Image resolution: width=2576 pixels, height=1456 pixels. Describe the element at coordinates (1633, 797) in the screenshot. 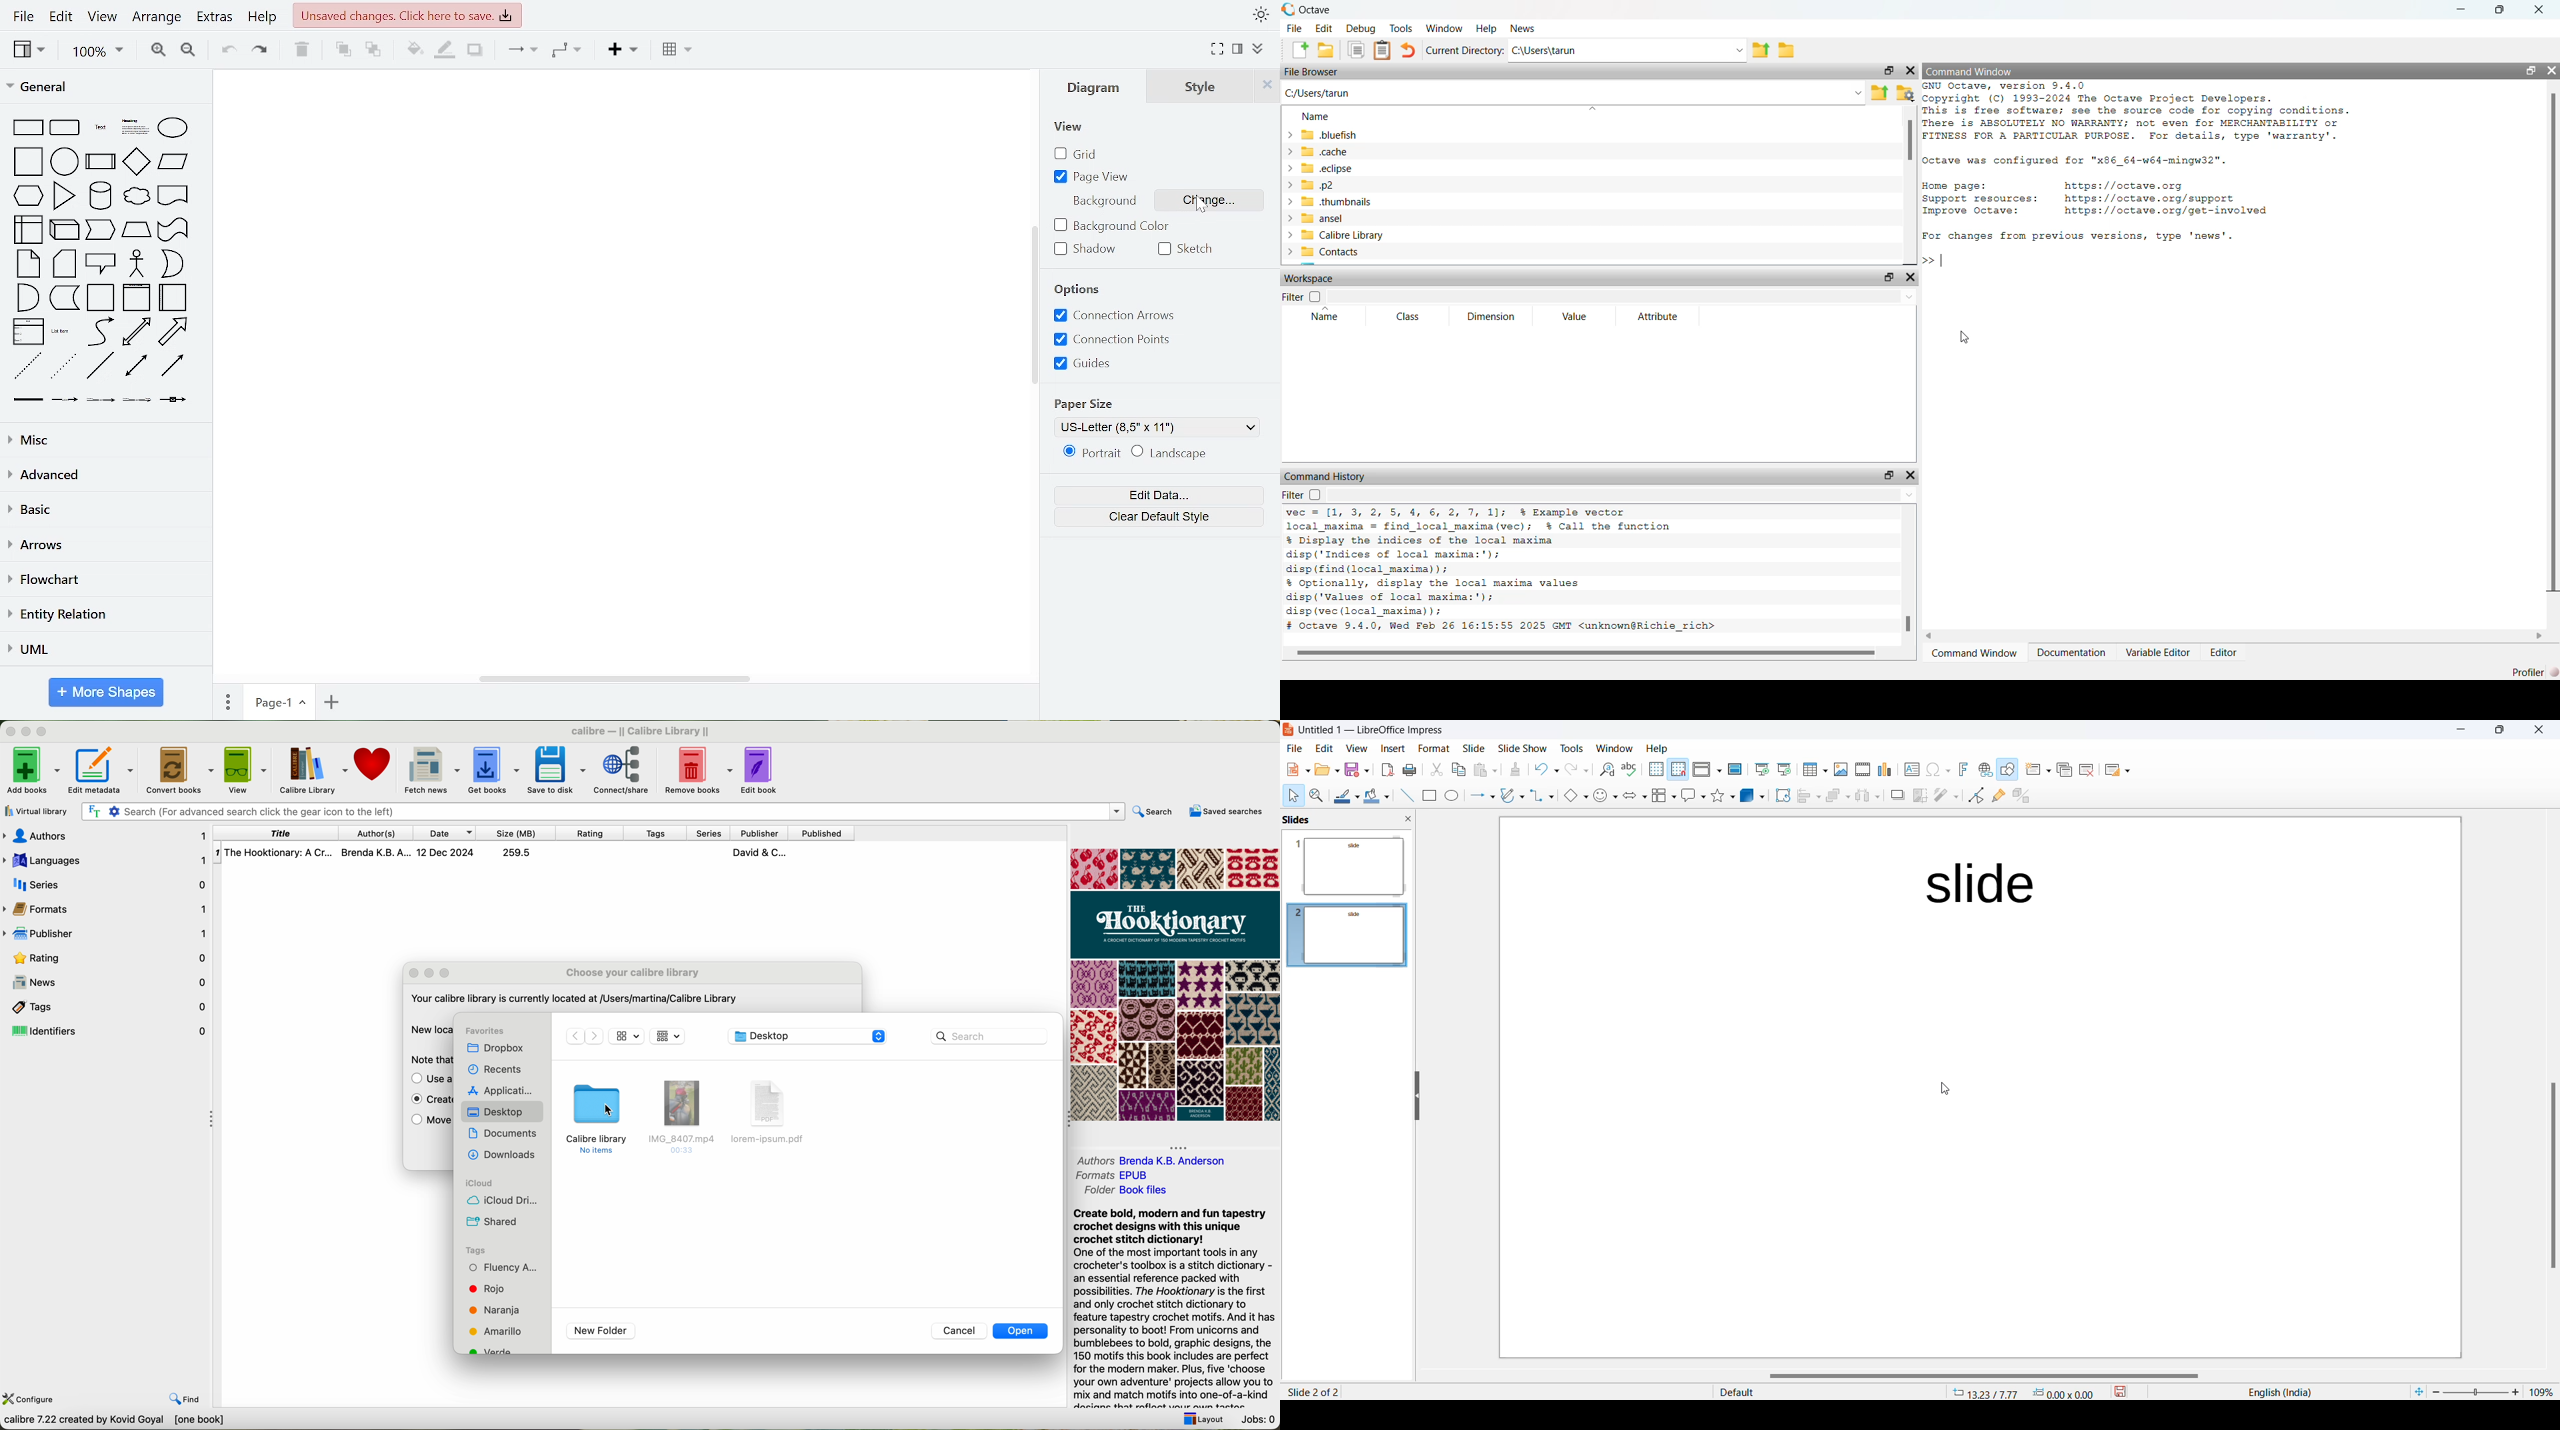

I see `Block arrows` at that location.